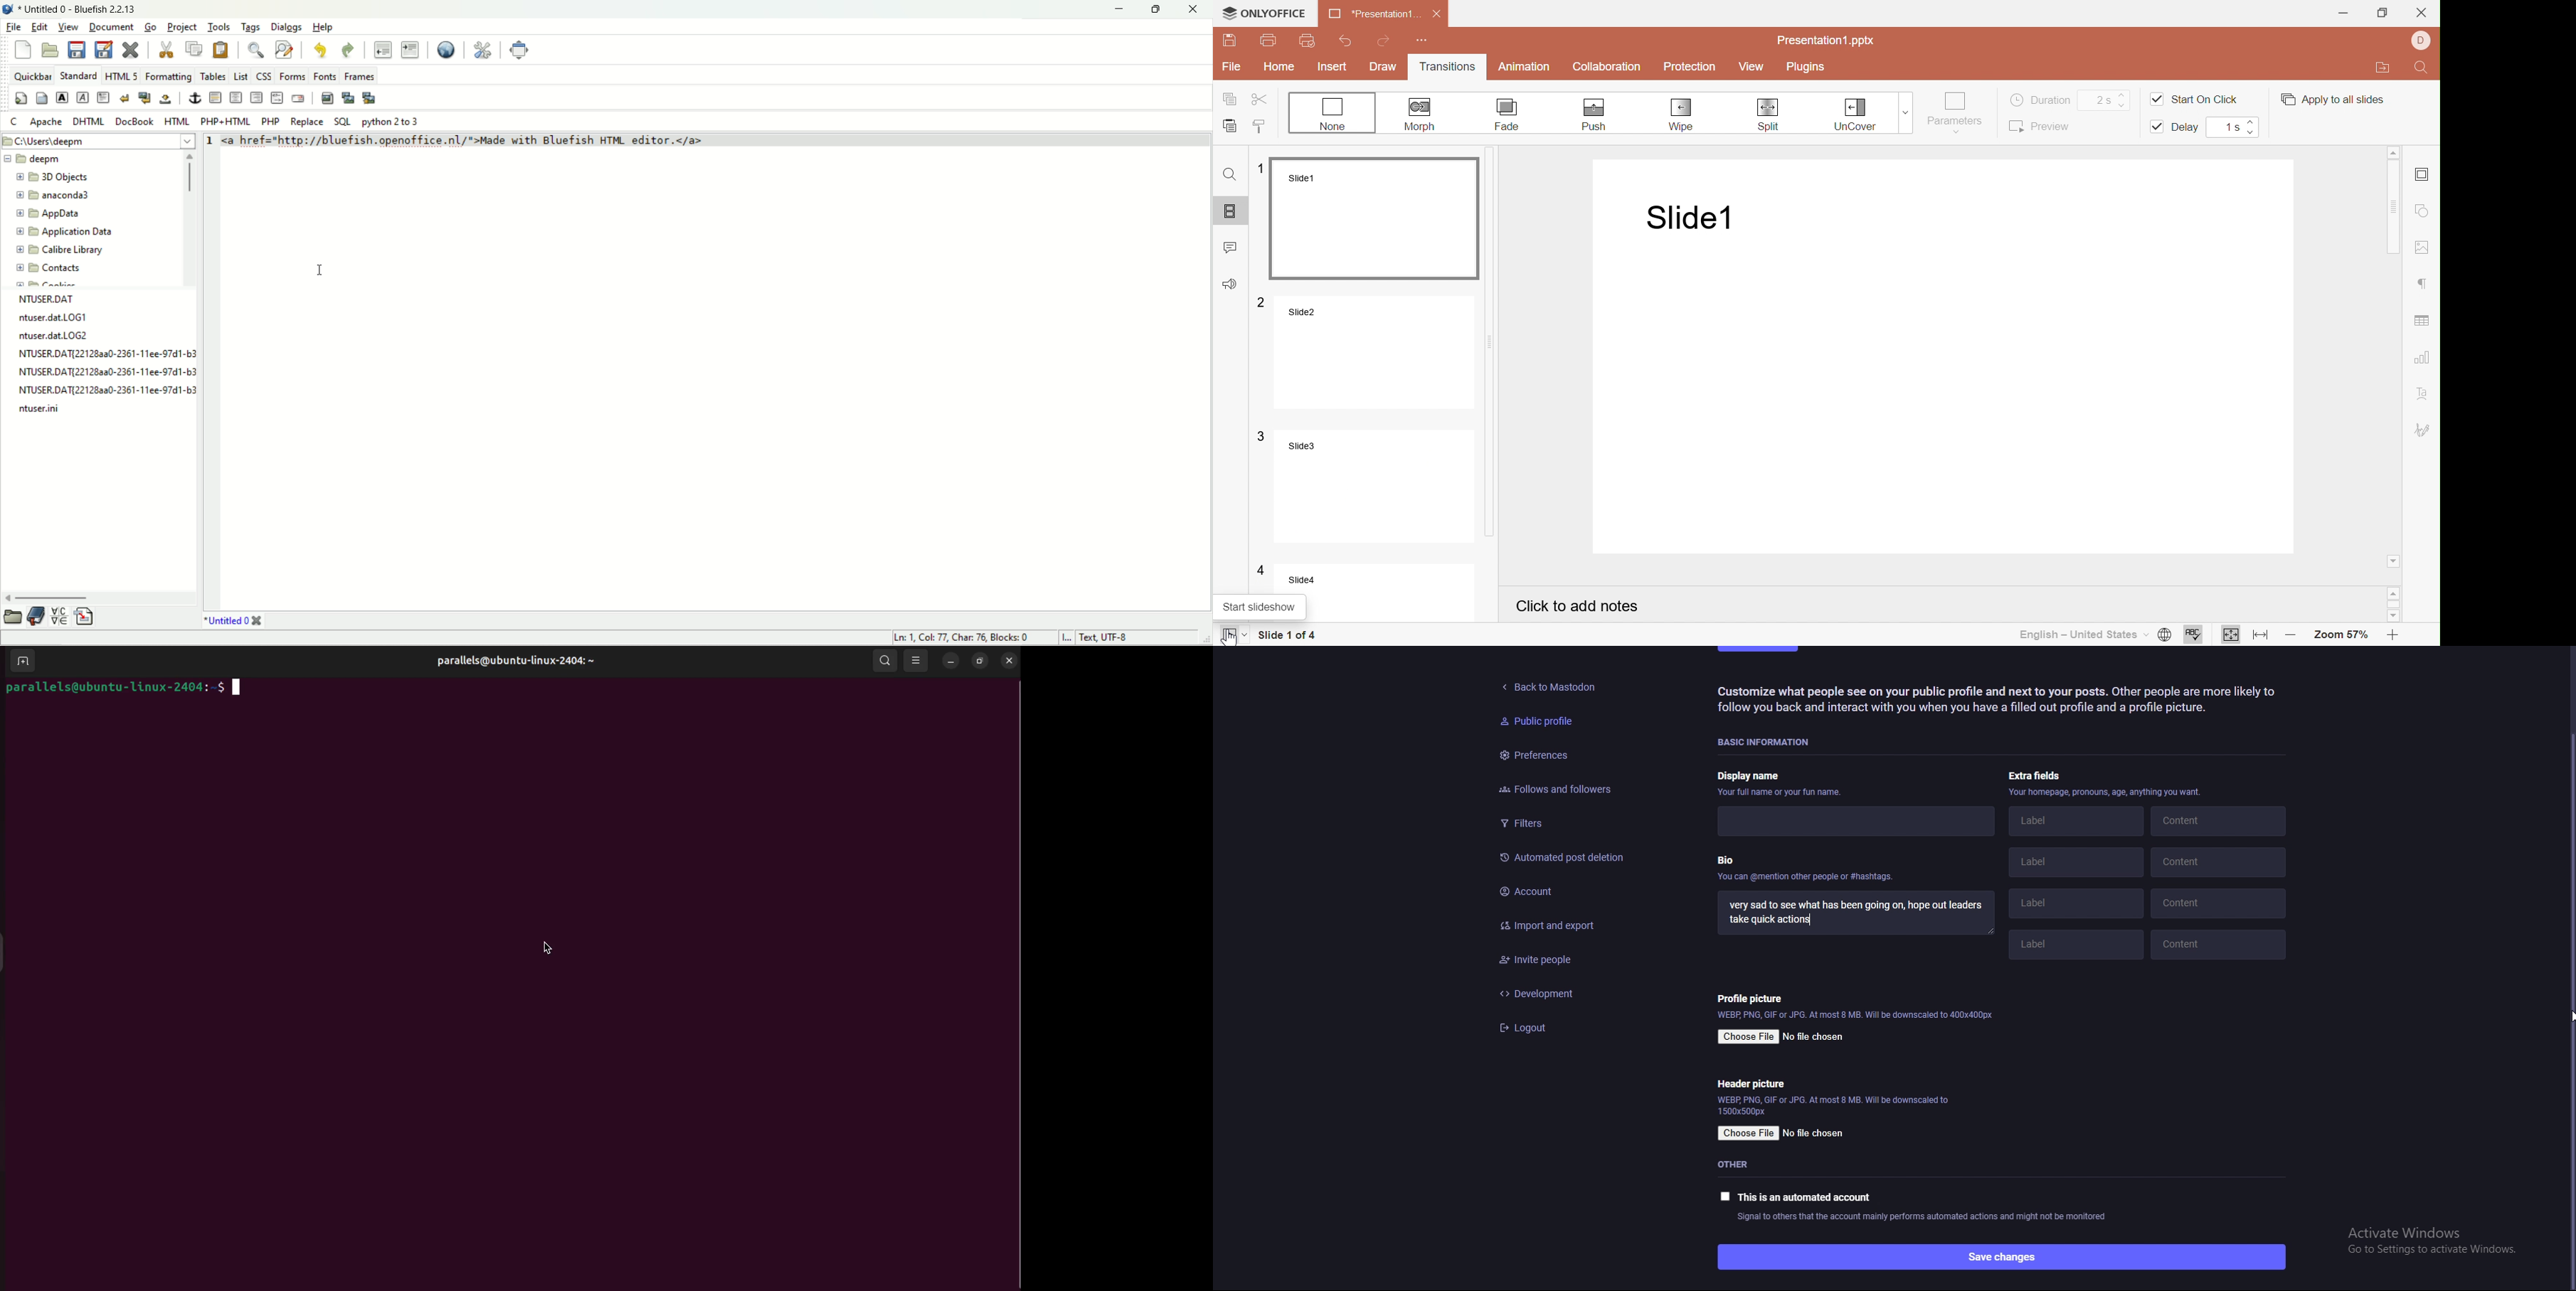  I want to click on redo, so click(349, 50).